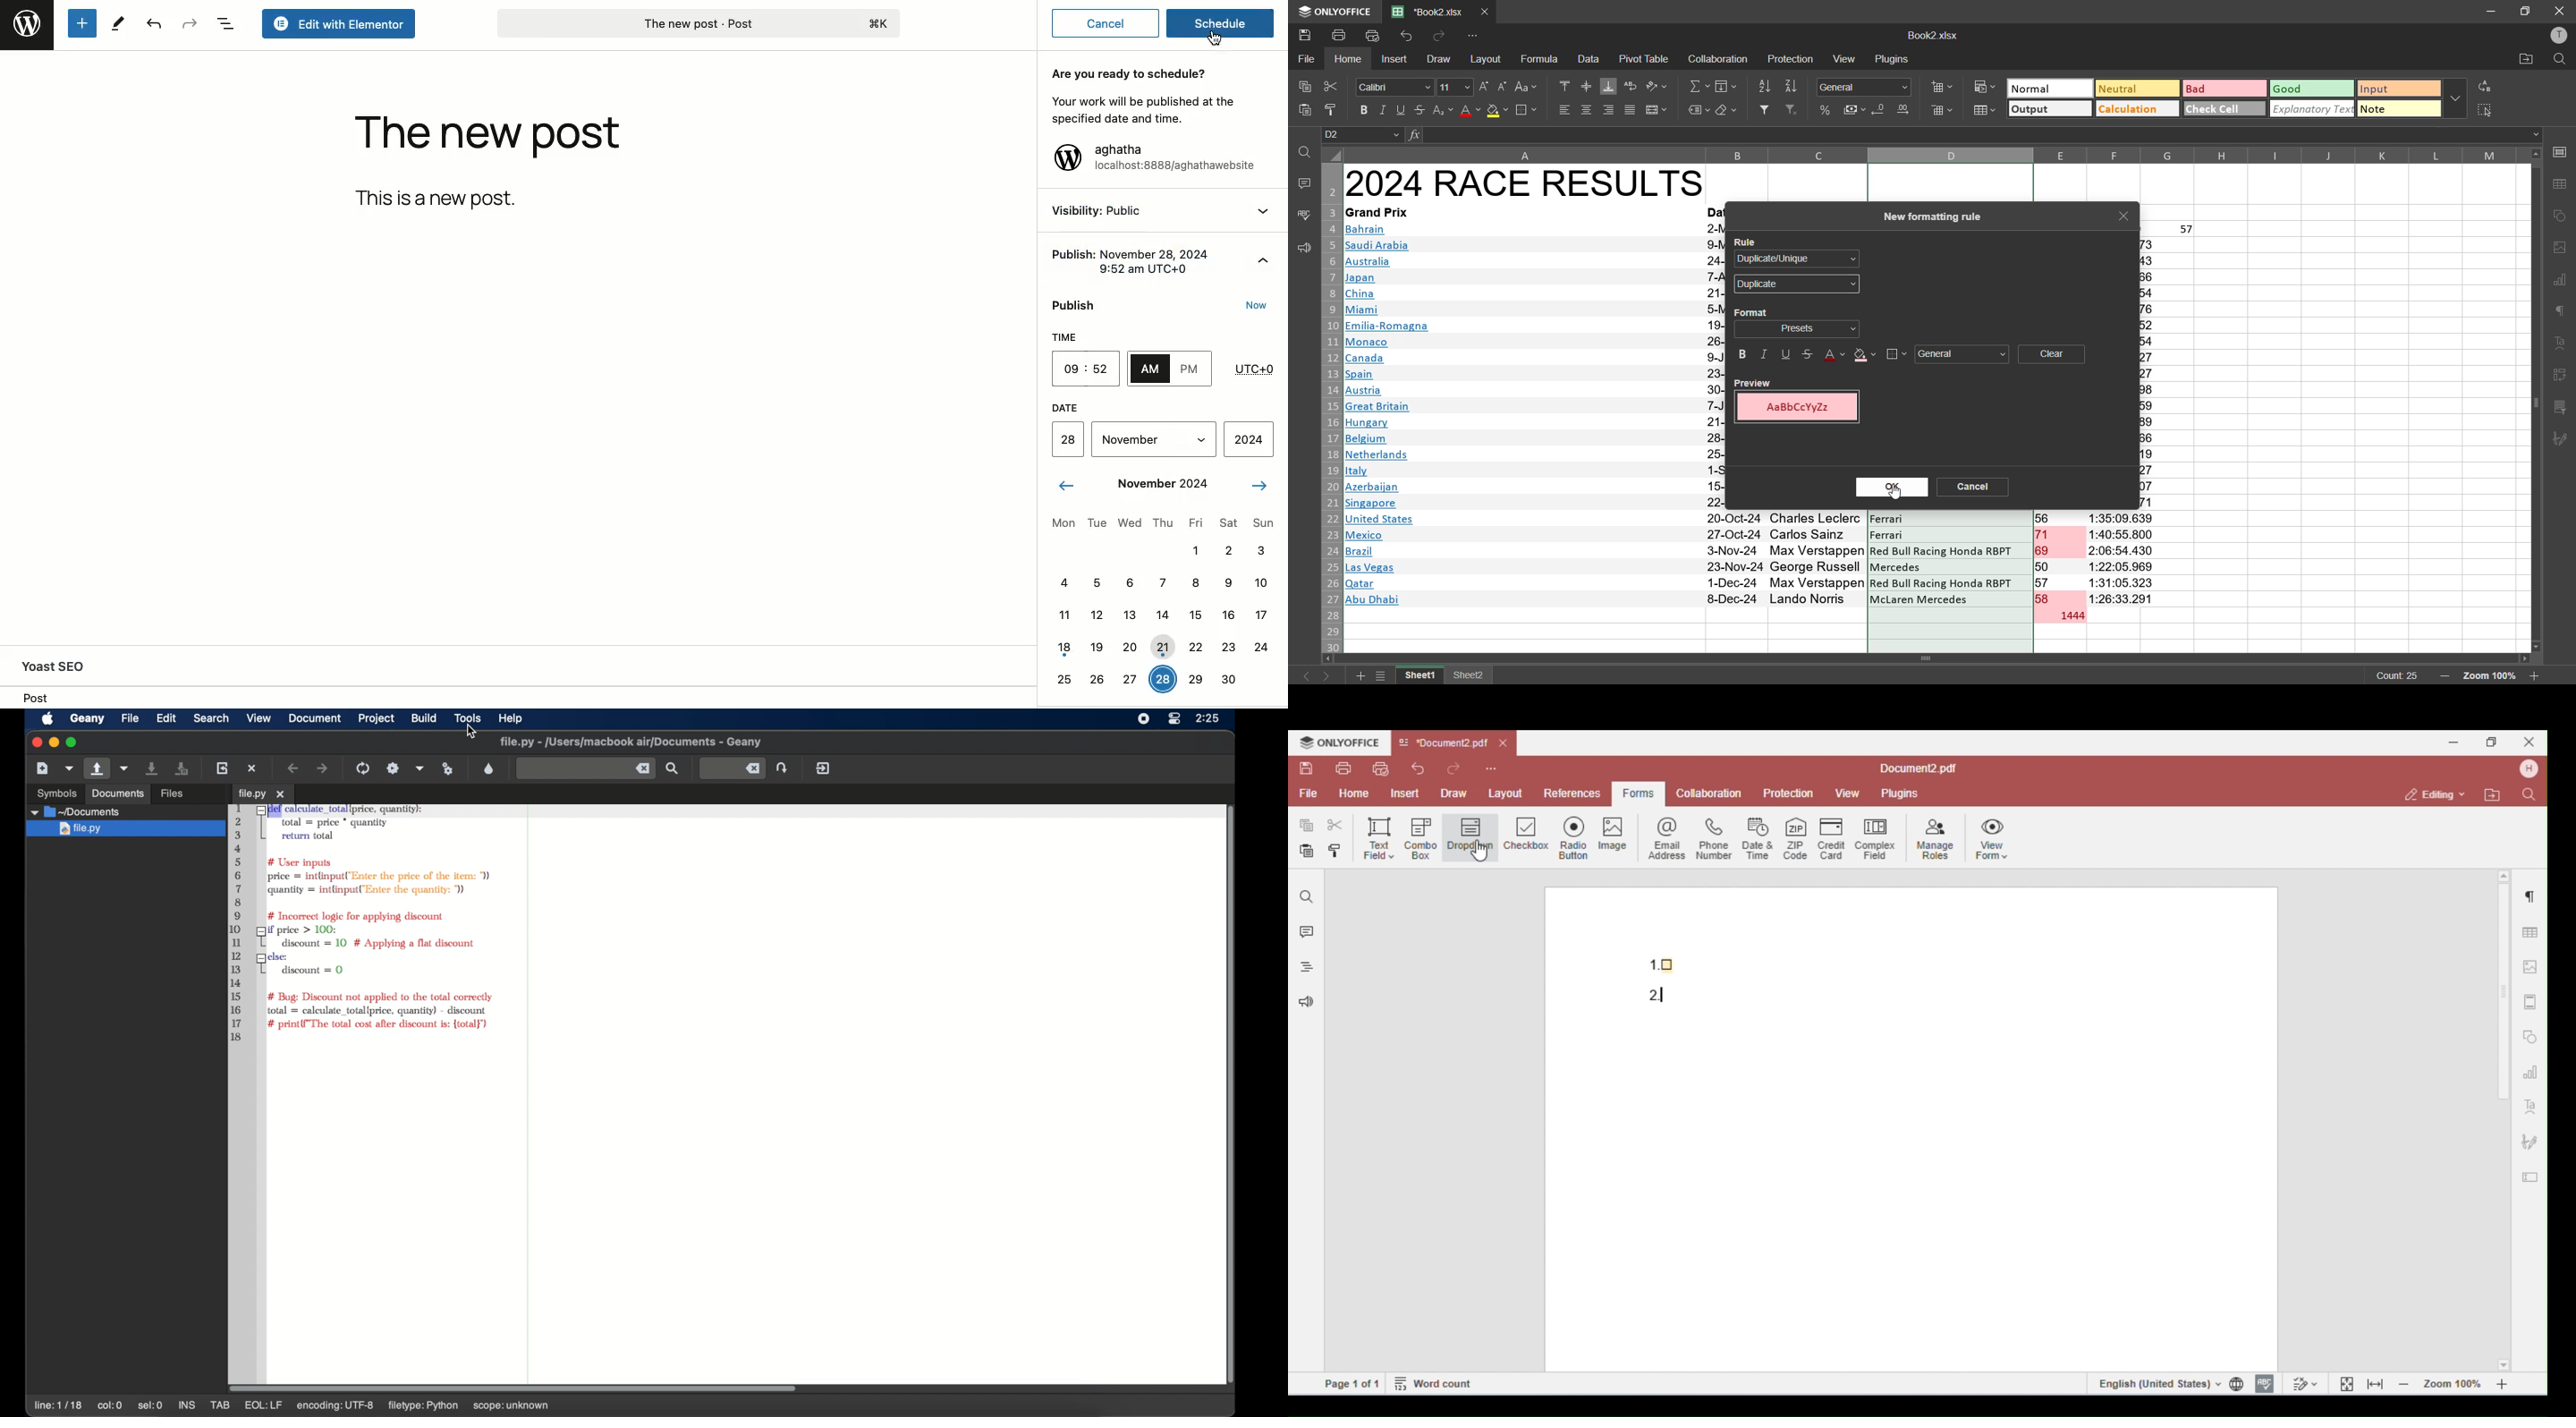 This screenshot has width=2576, height=1428. I want to click on zoom in, so click(2534, 676).